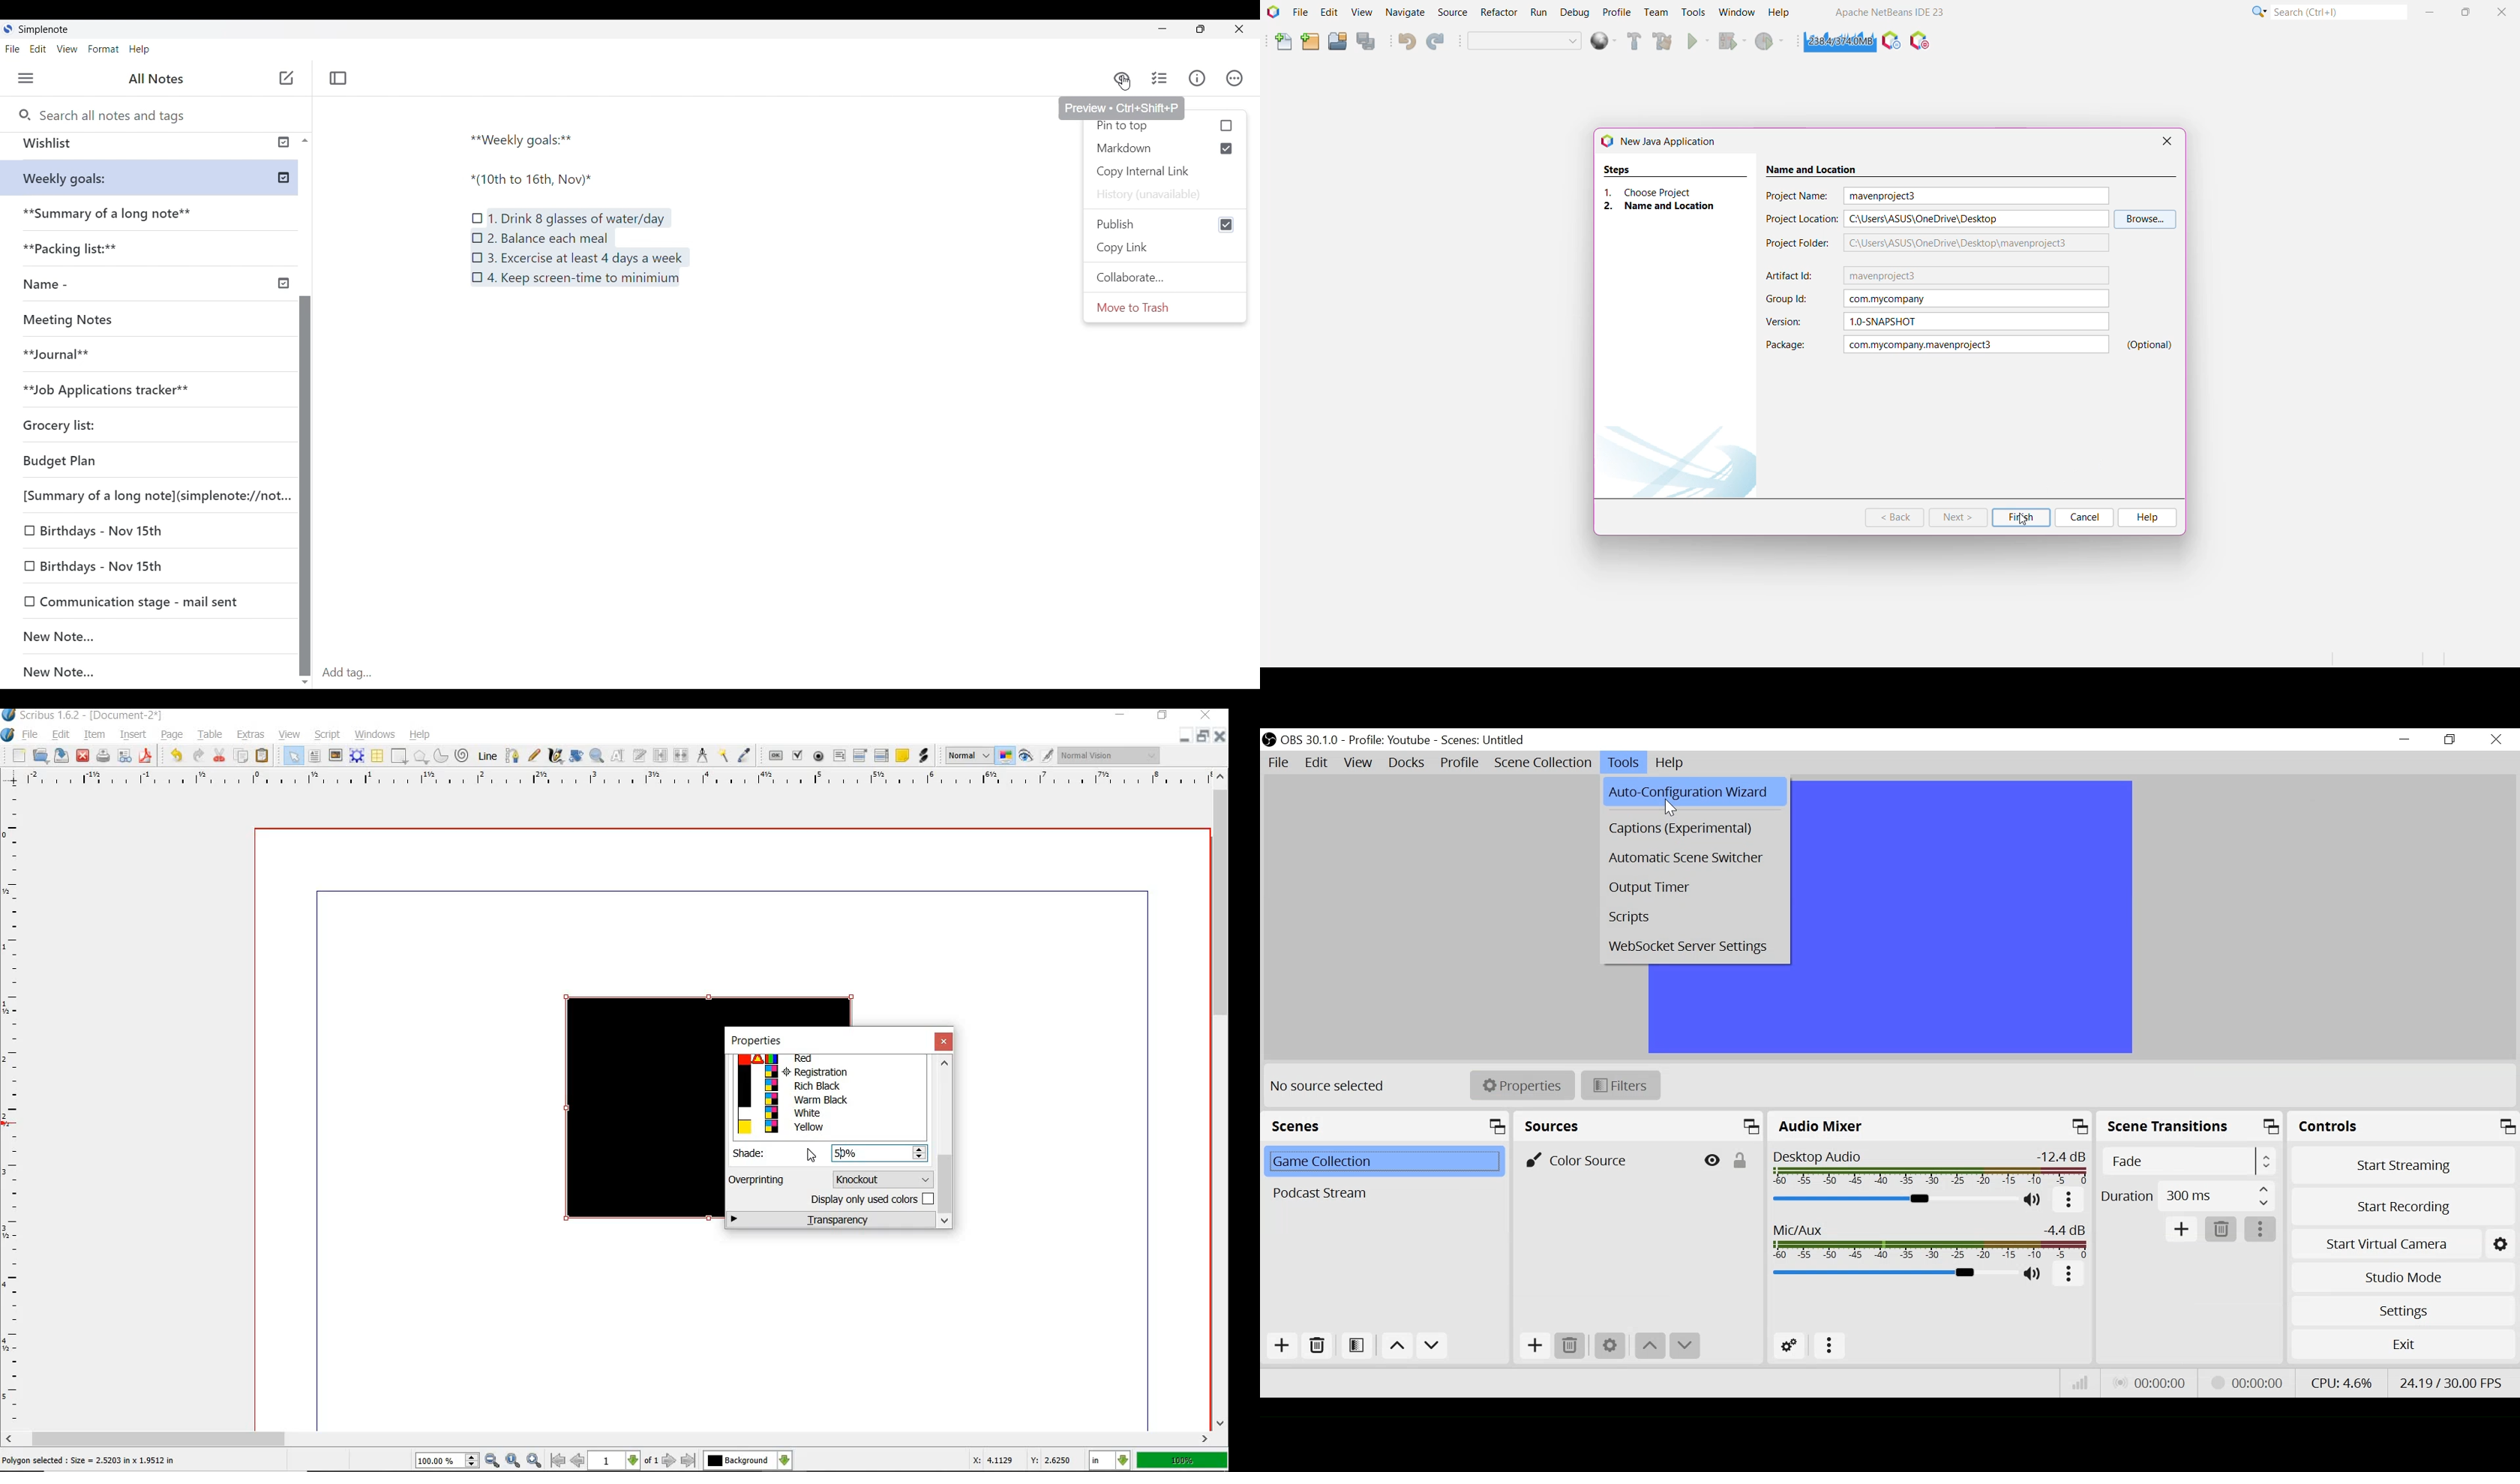 The width and height of the screenshot is (2520, 1484). Describe the element at coordinates (1830, 1347) in the screenshot. I see `more options` at that location.